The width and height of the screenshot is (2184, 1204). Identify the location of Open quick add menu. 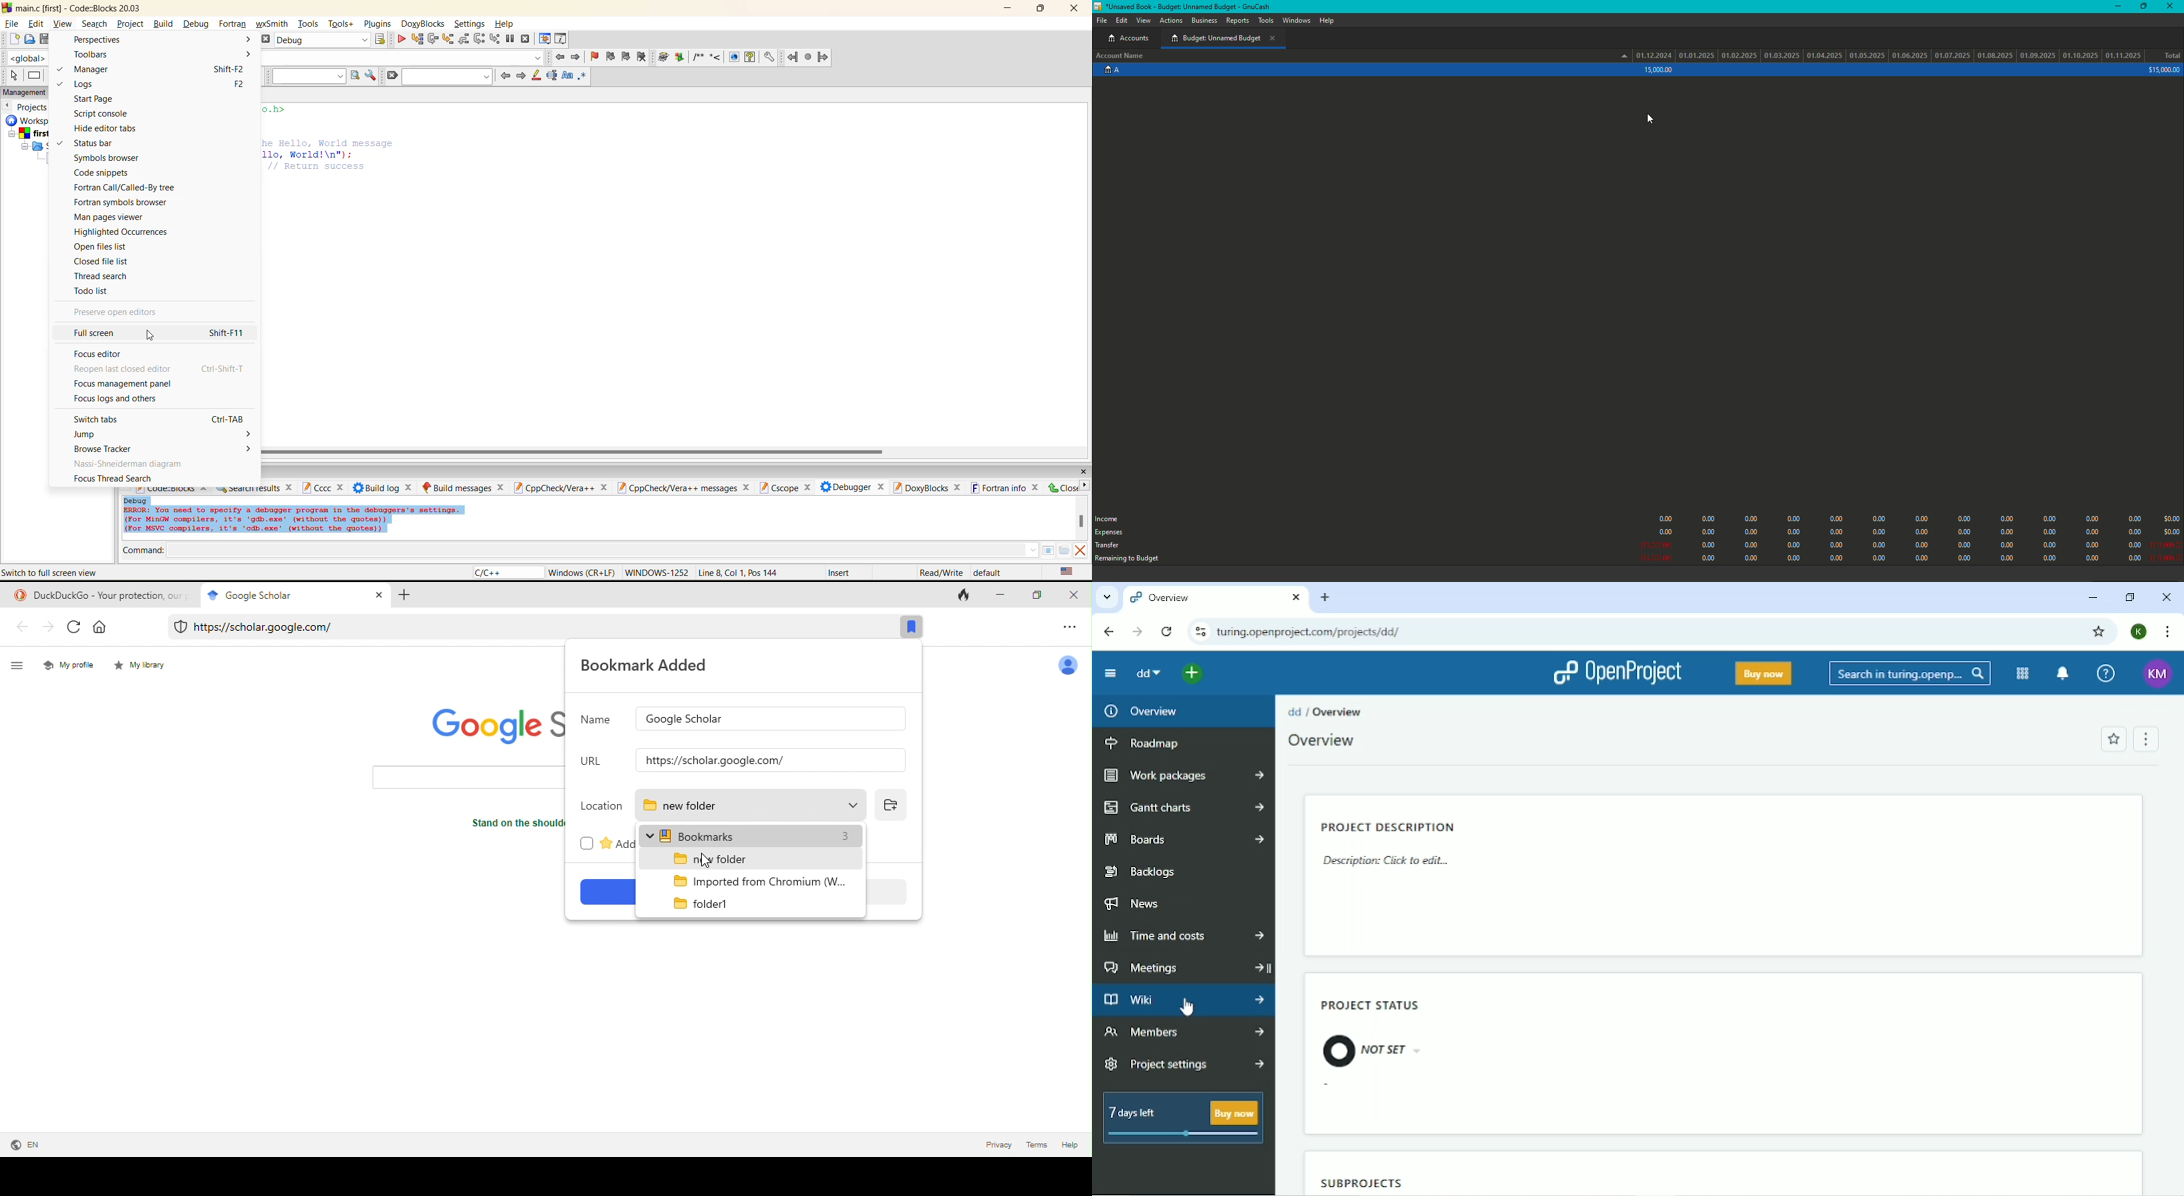
(1193, 675).